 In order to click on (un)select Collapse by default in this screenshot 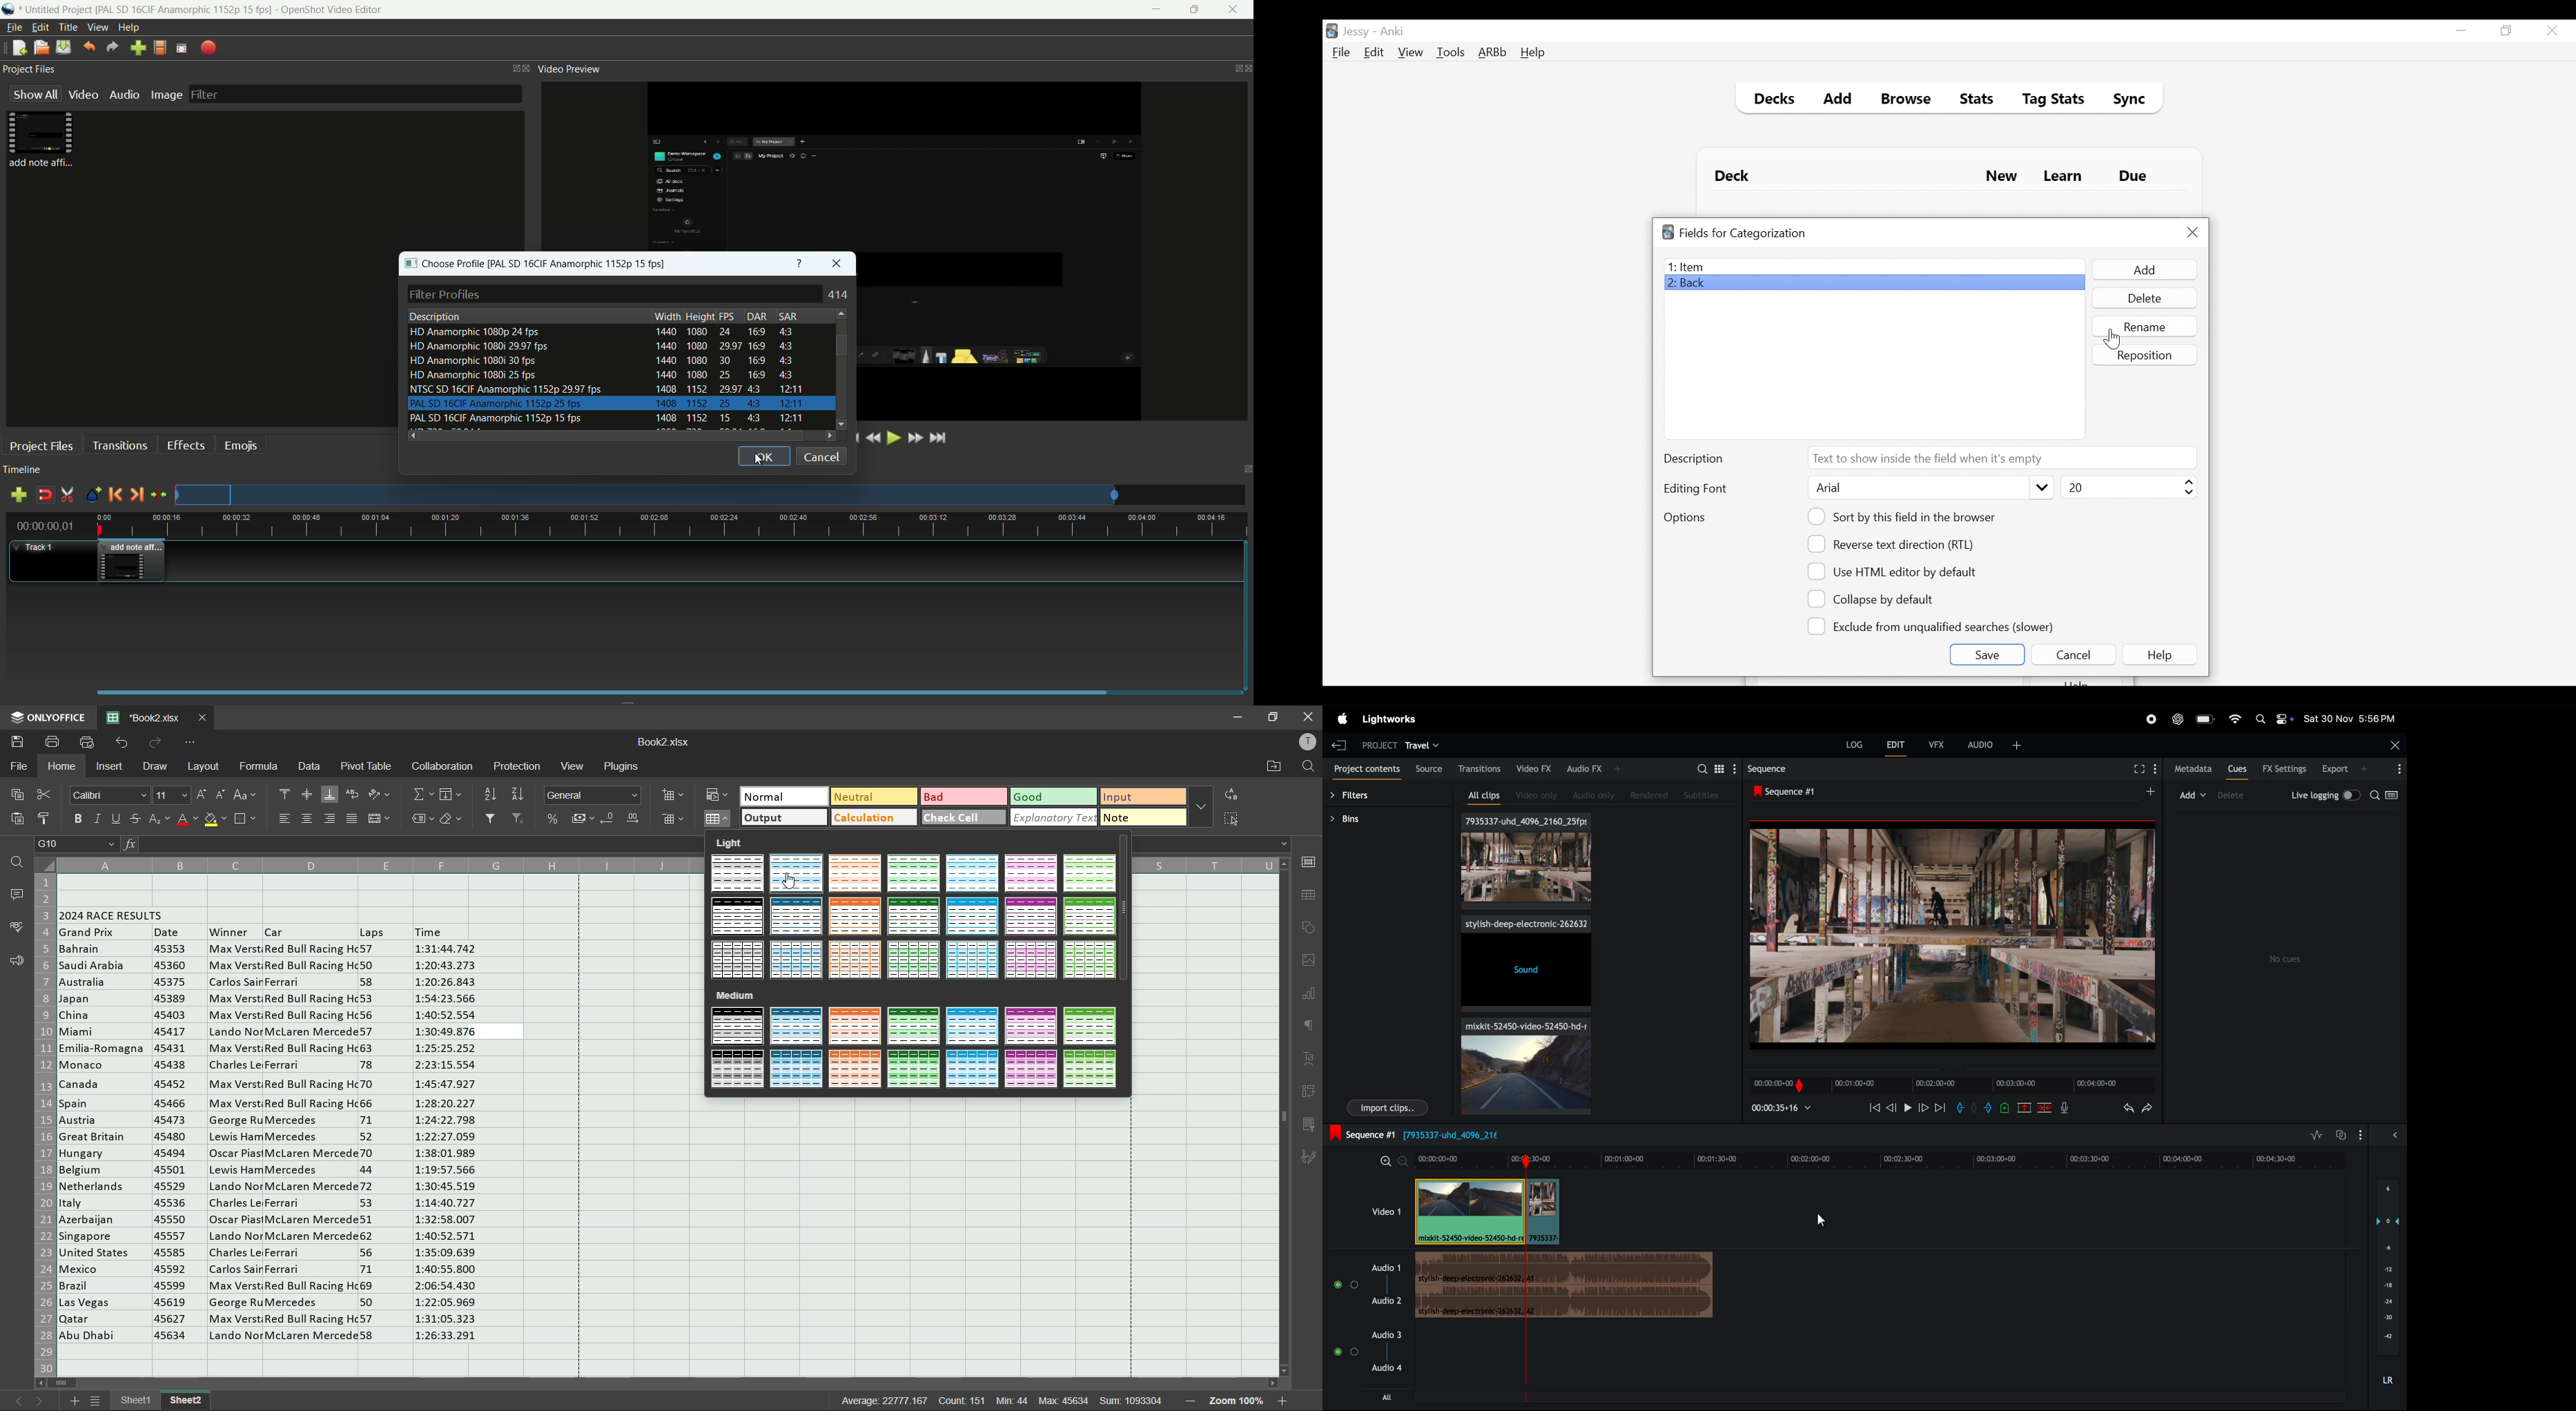, I will do `click(1881, 599)`.